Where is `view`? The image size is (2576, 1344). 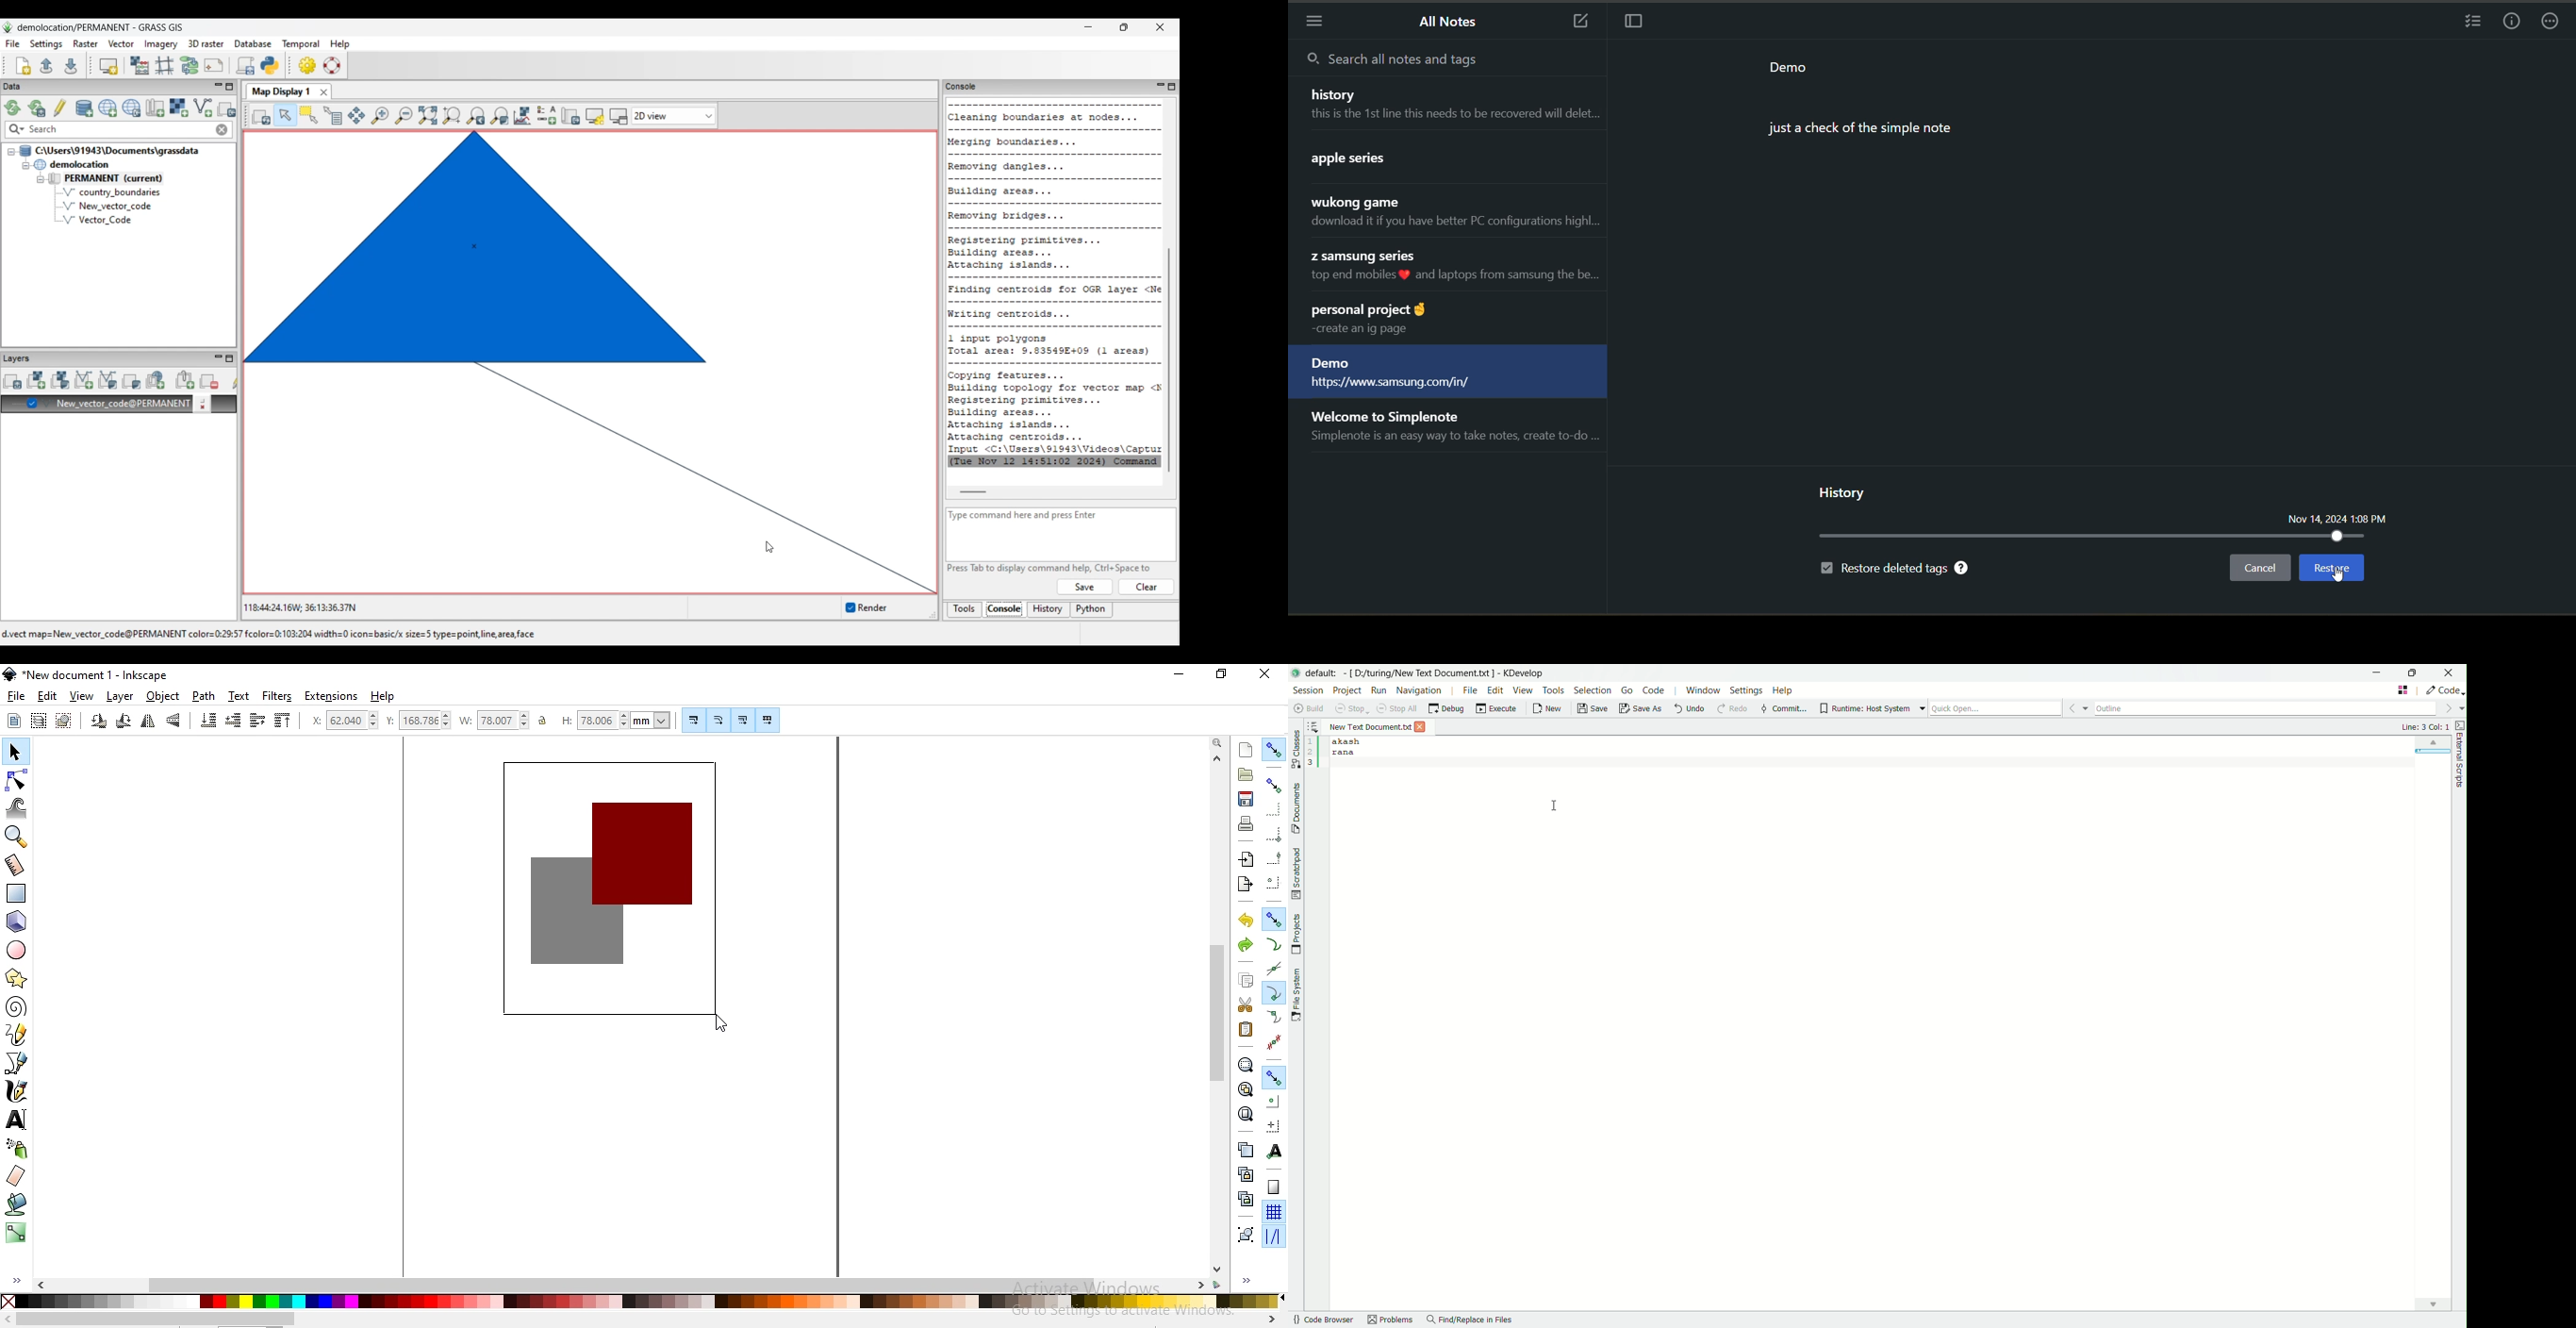
view is located at coordinates (82, 697).